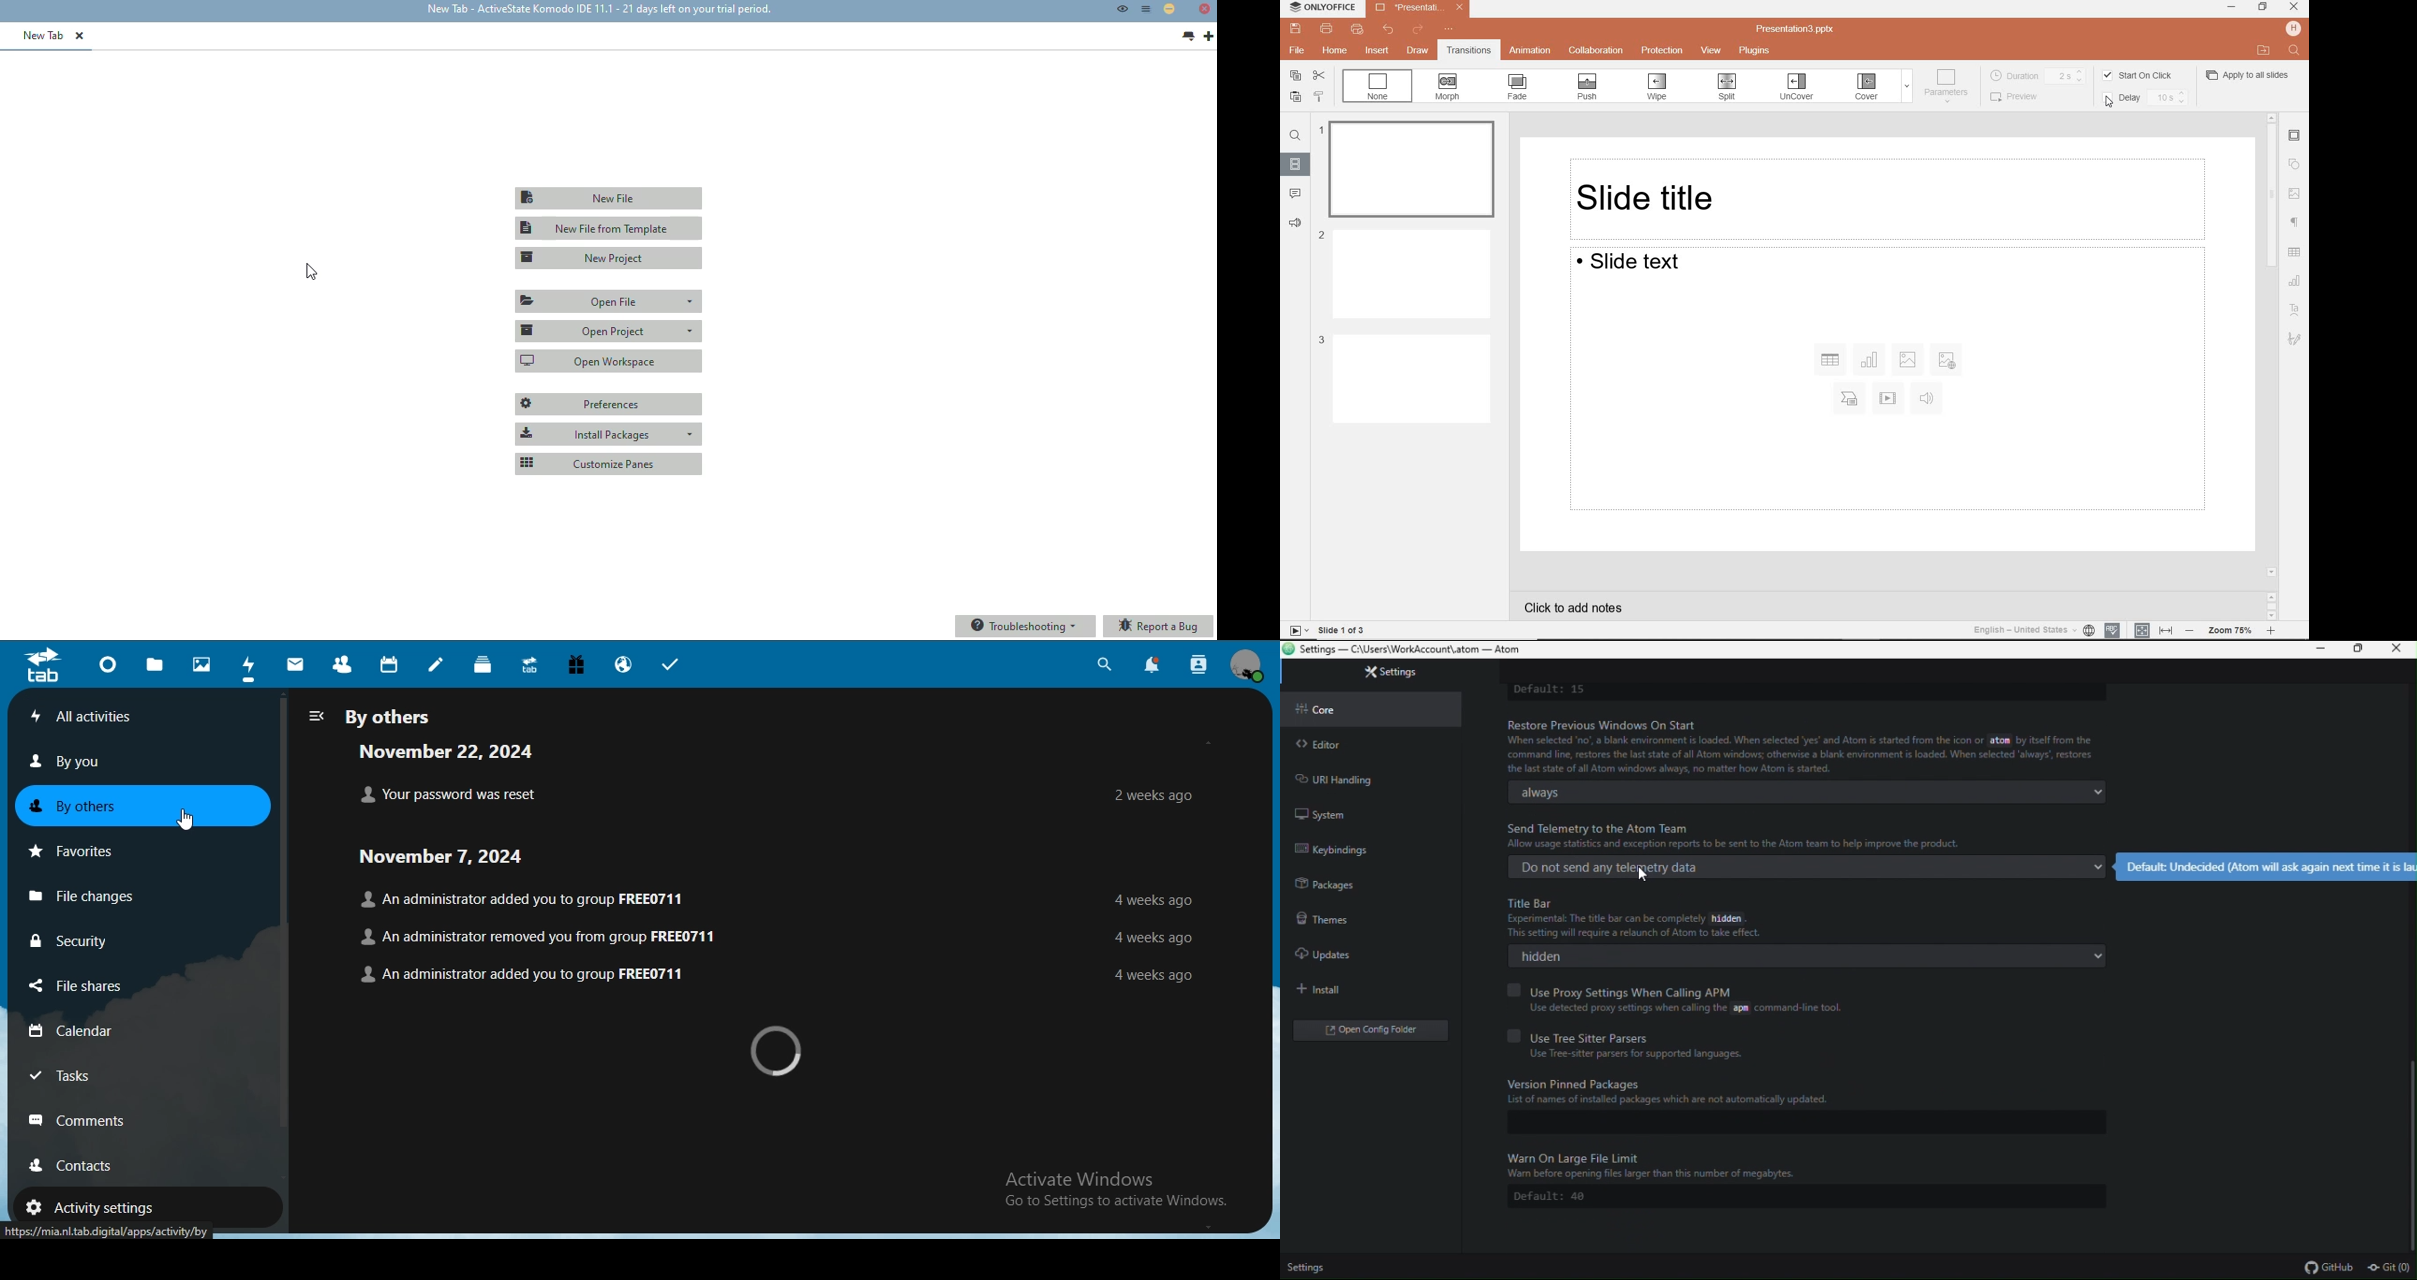 This screenshot has height=1288, width=2436. What do you see at coordinates (295, 663) in the screenshot?
I see `mail` at bounding box center [295, 663].